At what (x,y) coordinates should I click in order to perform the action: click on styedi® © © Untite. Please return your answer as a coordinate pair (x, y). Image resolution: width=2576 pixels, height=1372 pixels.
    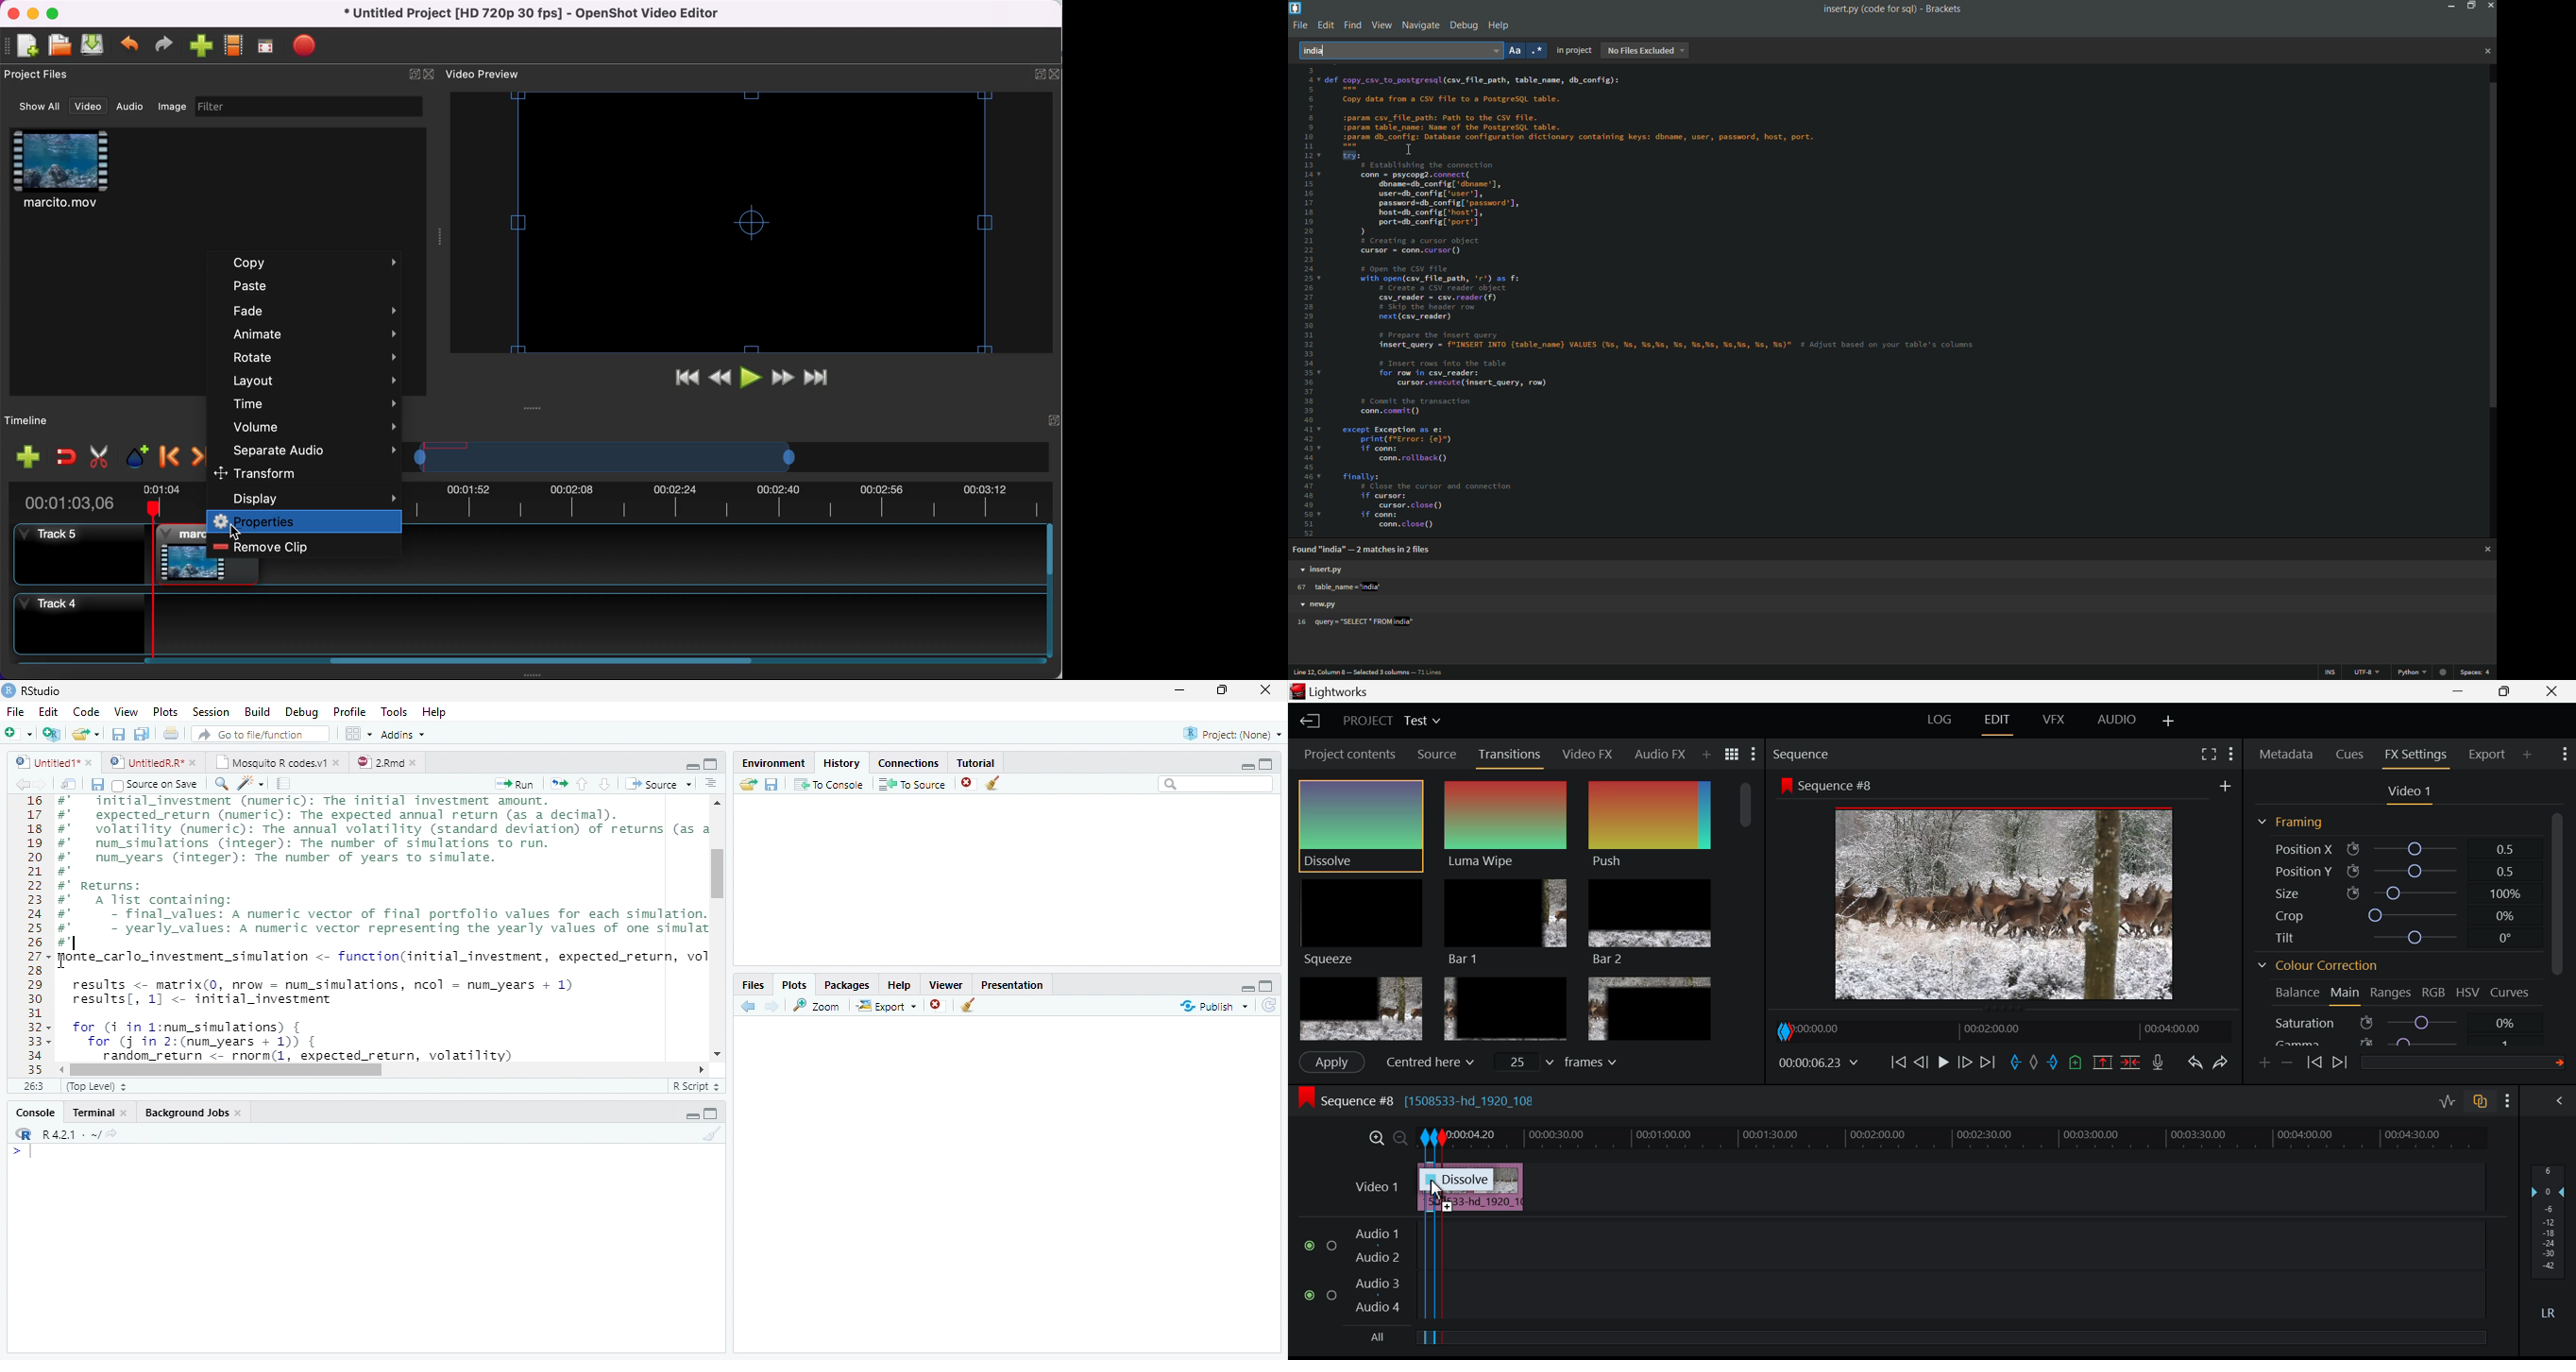
    Looking at the image, I should click on (153, 762).